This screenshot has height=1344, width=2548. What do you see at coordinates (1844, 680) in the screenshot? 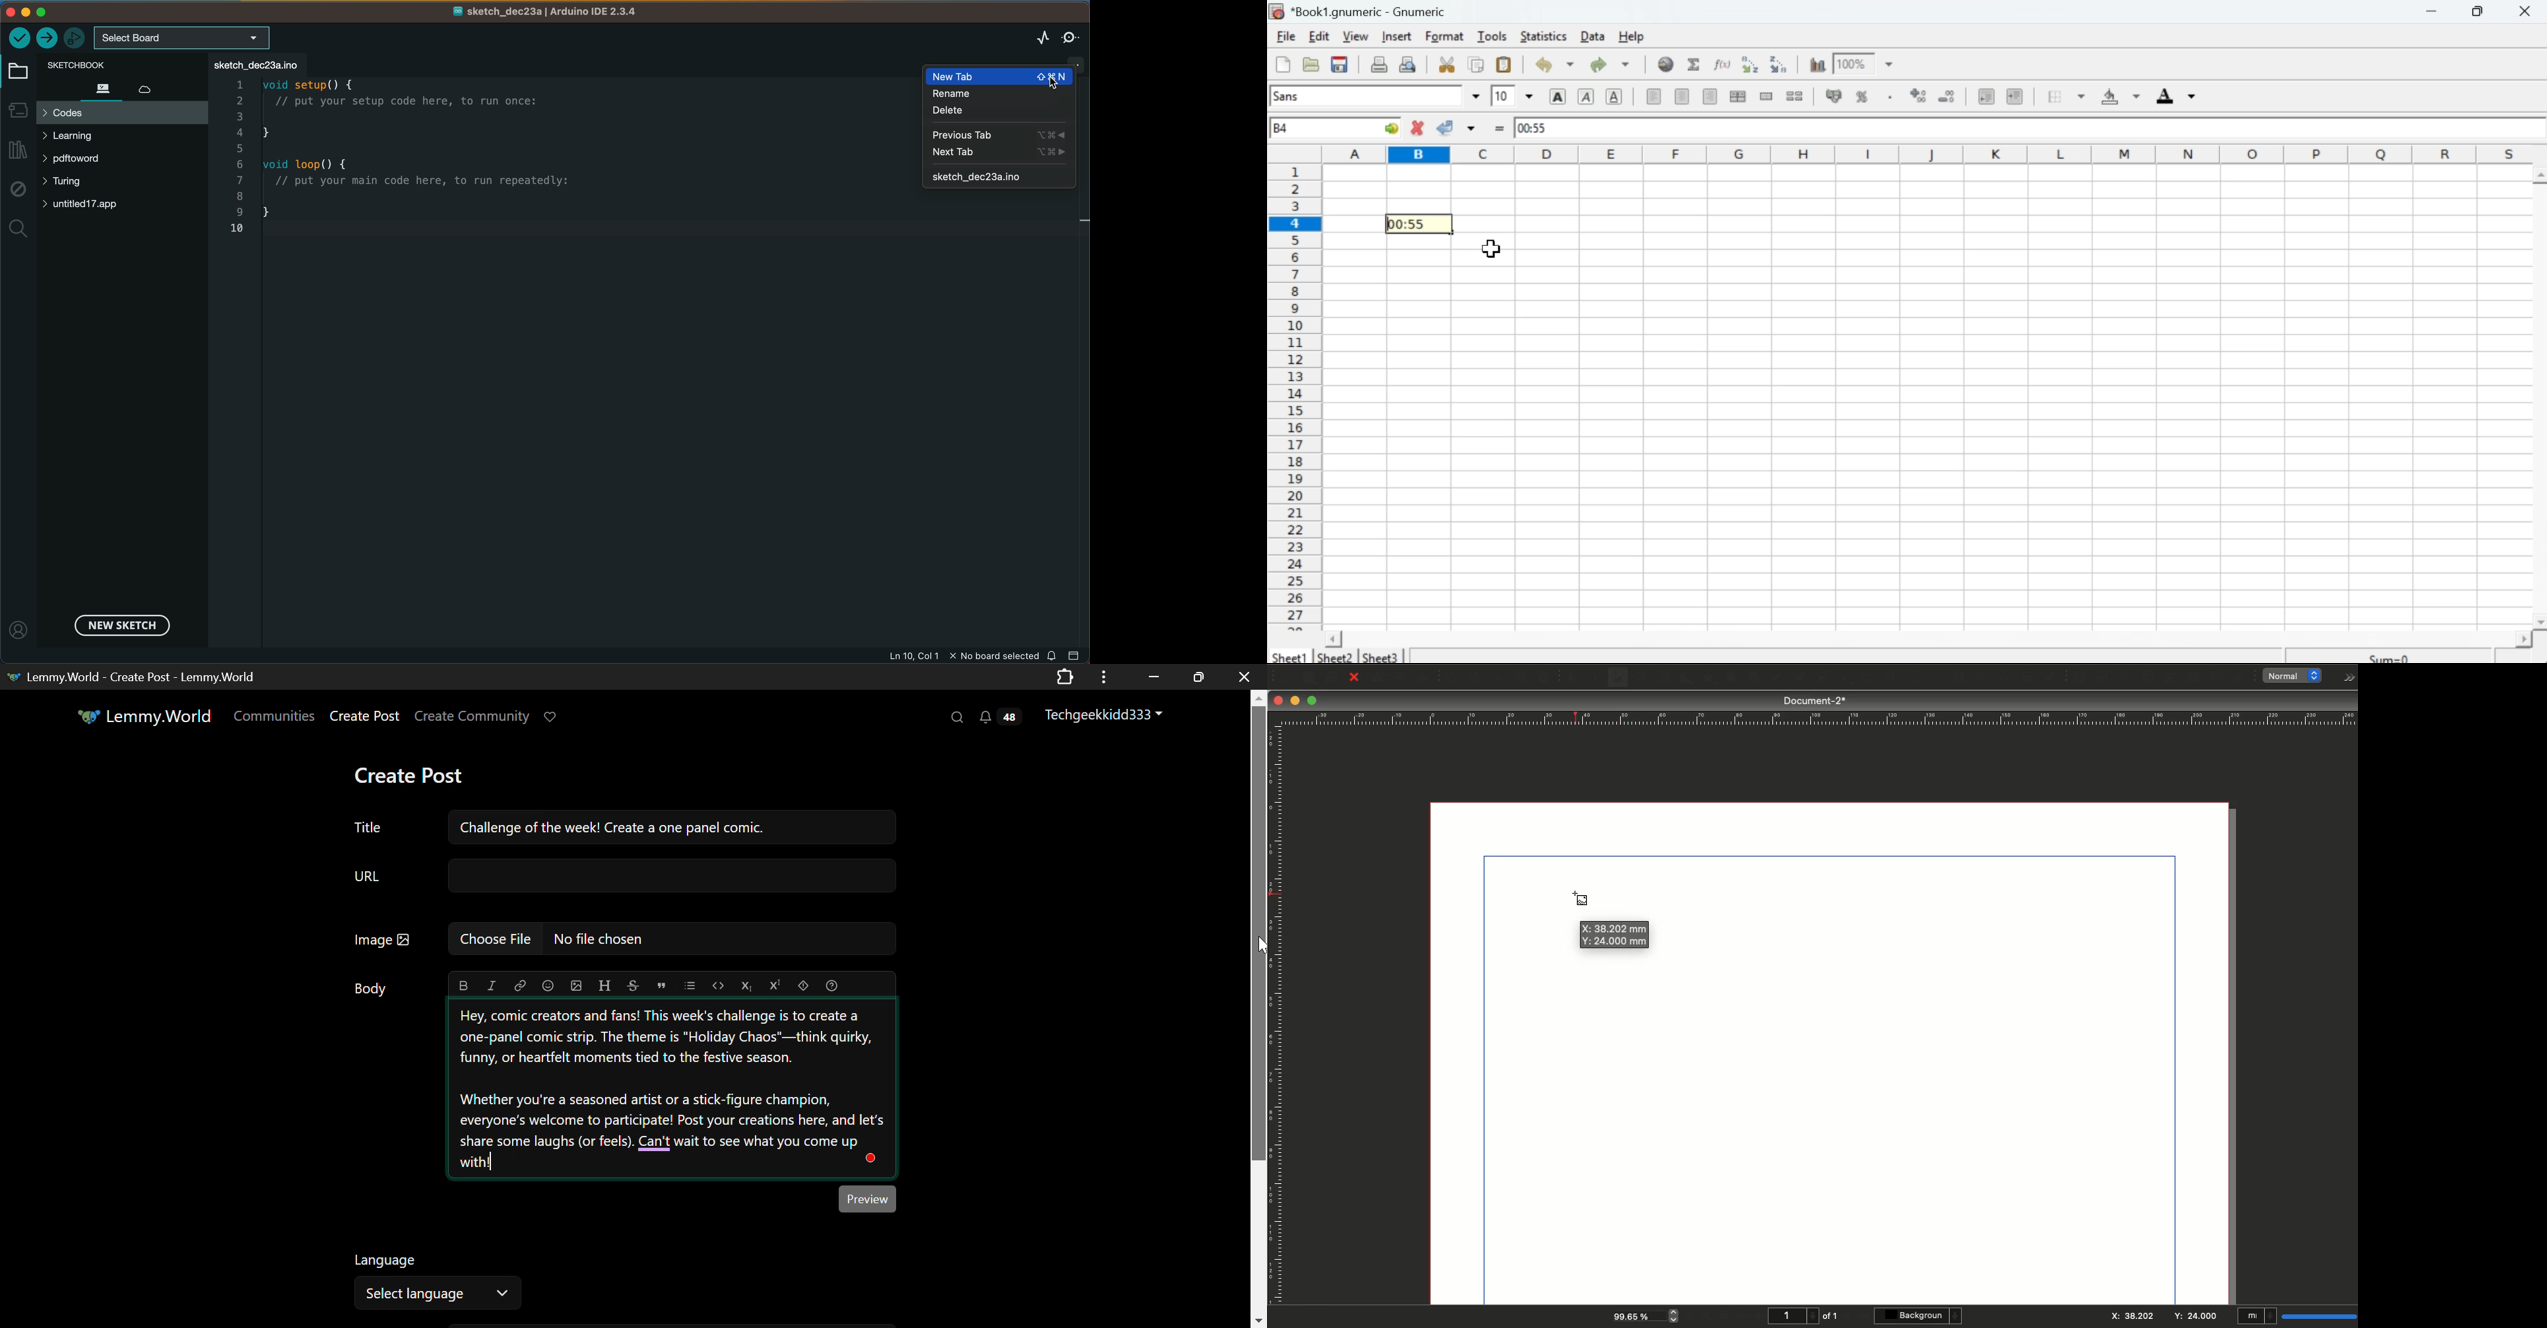
I see `Rotate item` at bounding box center [1844, 680].